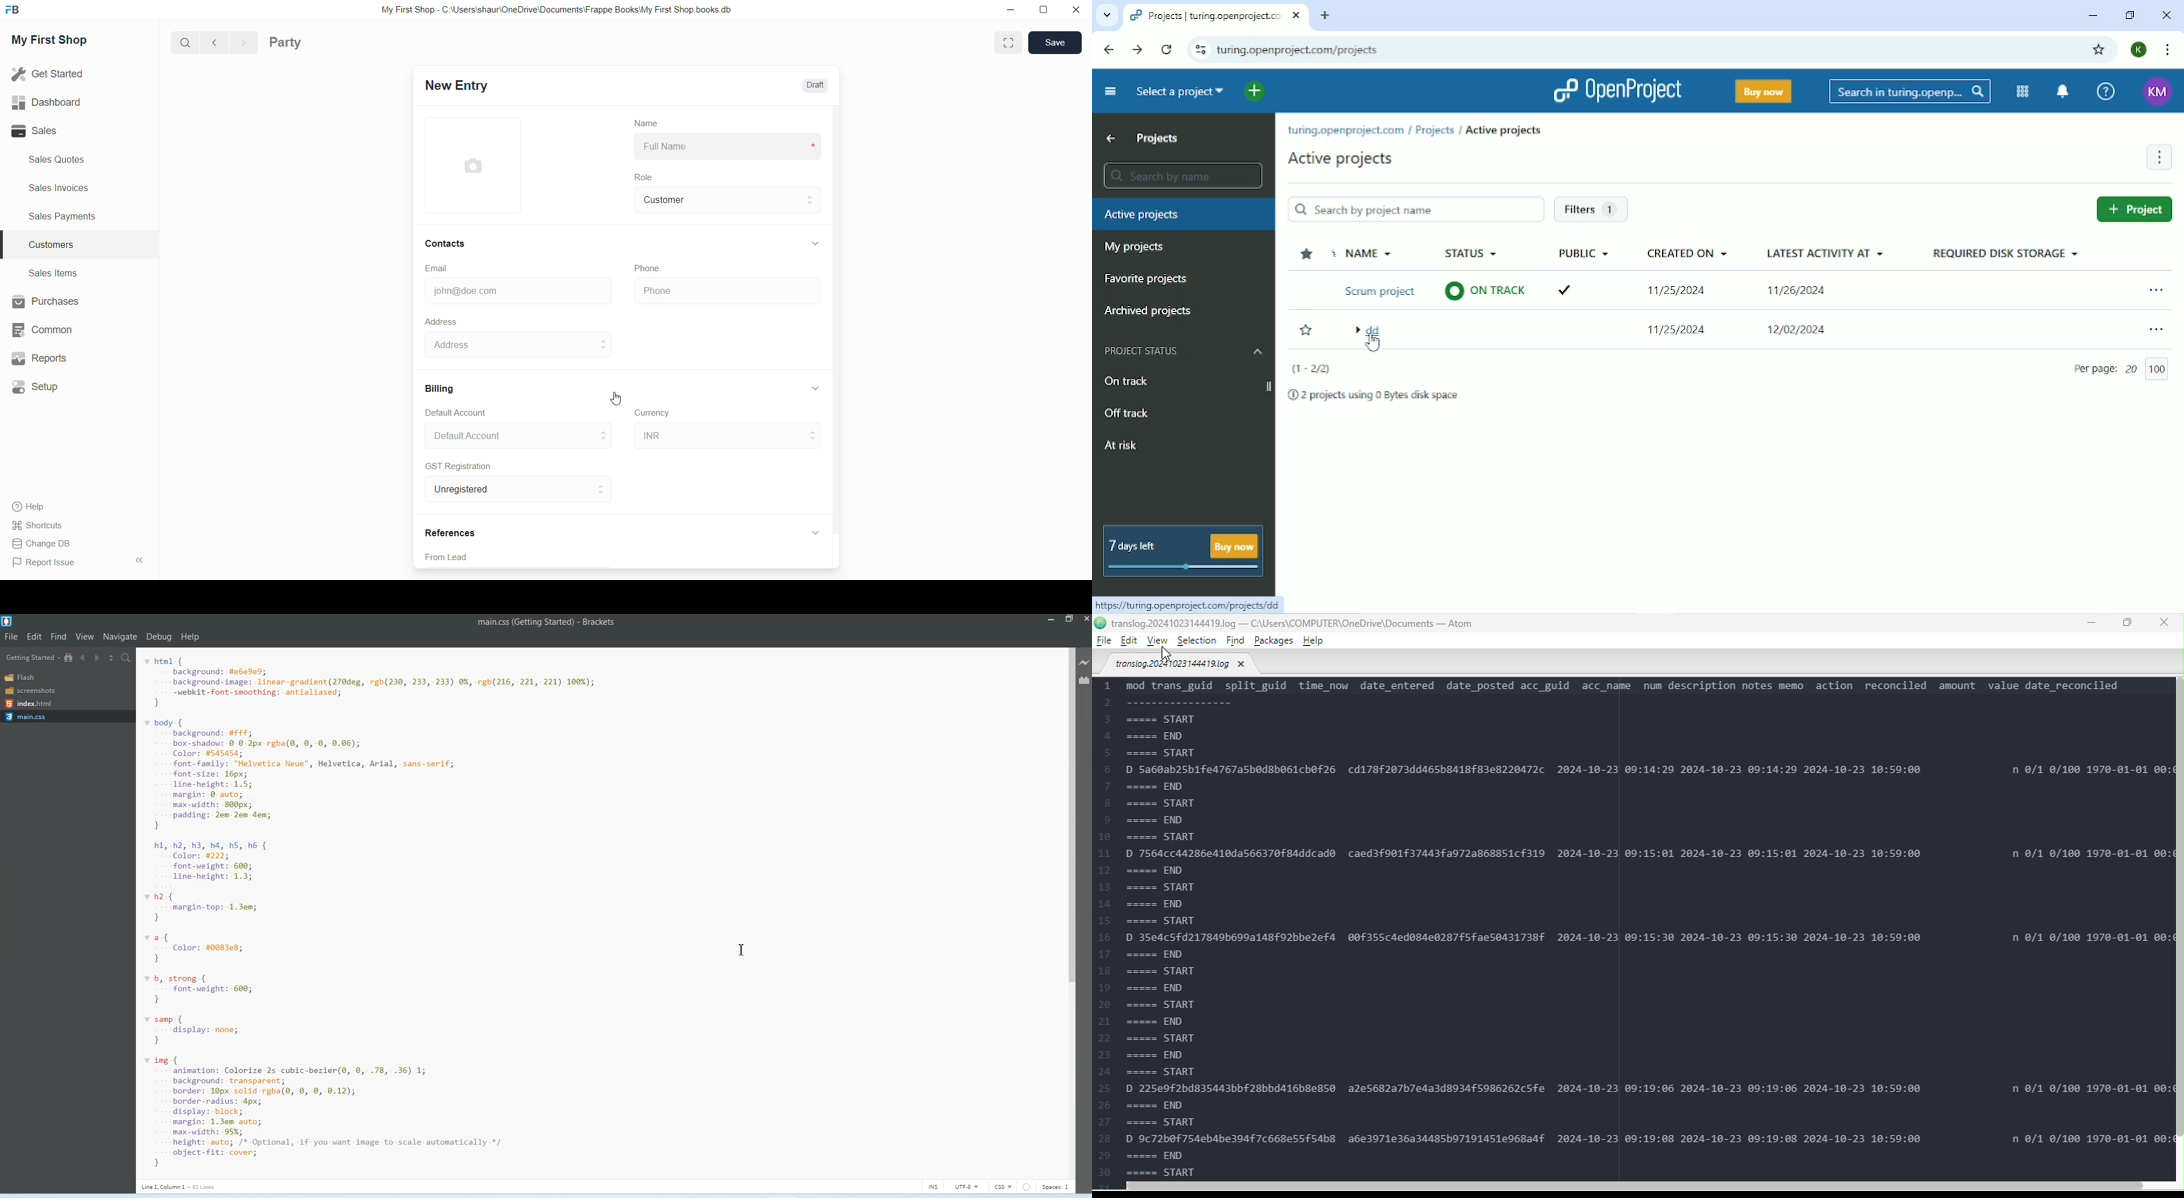  I want to click on sales payments, so click(68, 219).